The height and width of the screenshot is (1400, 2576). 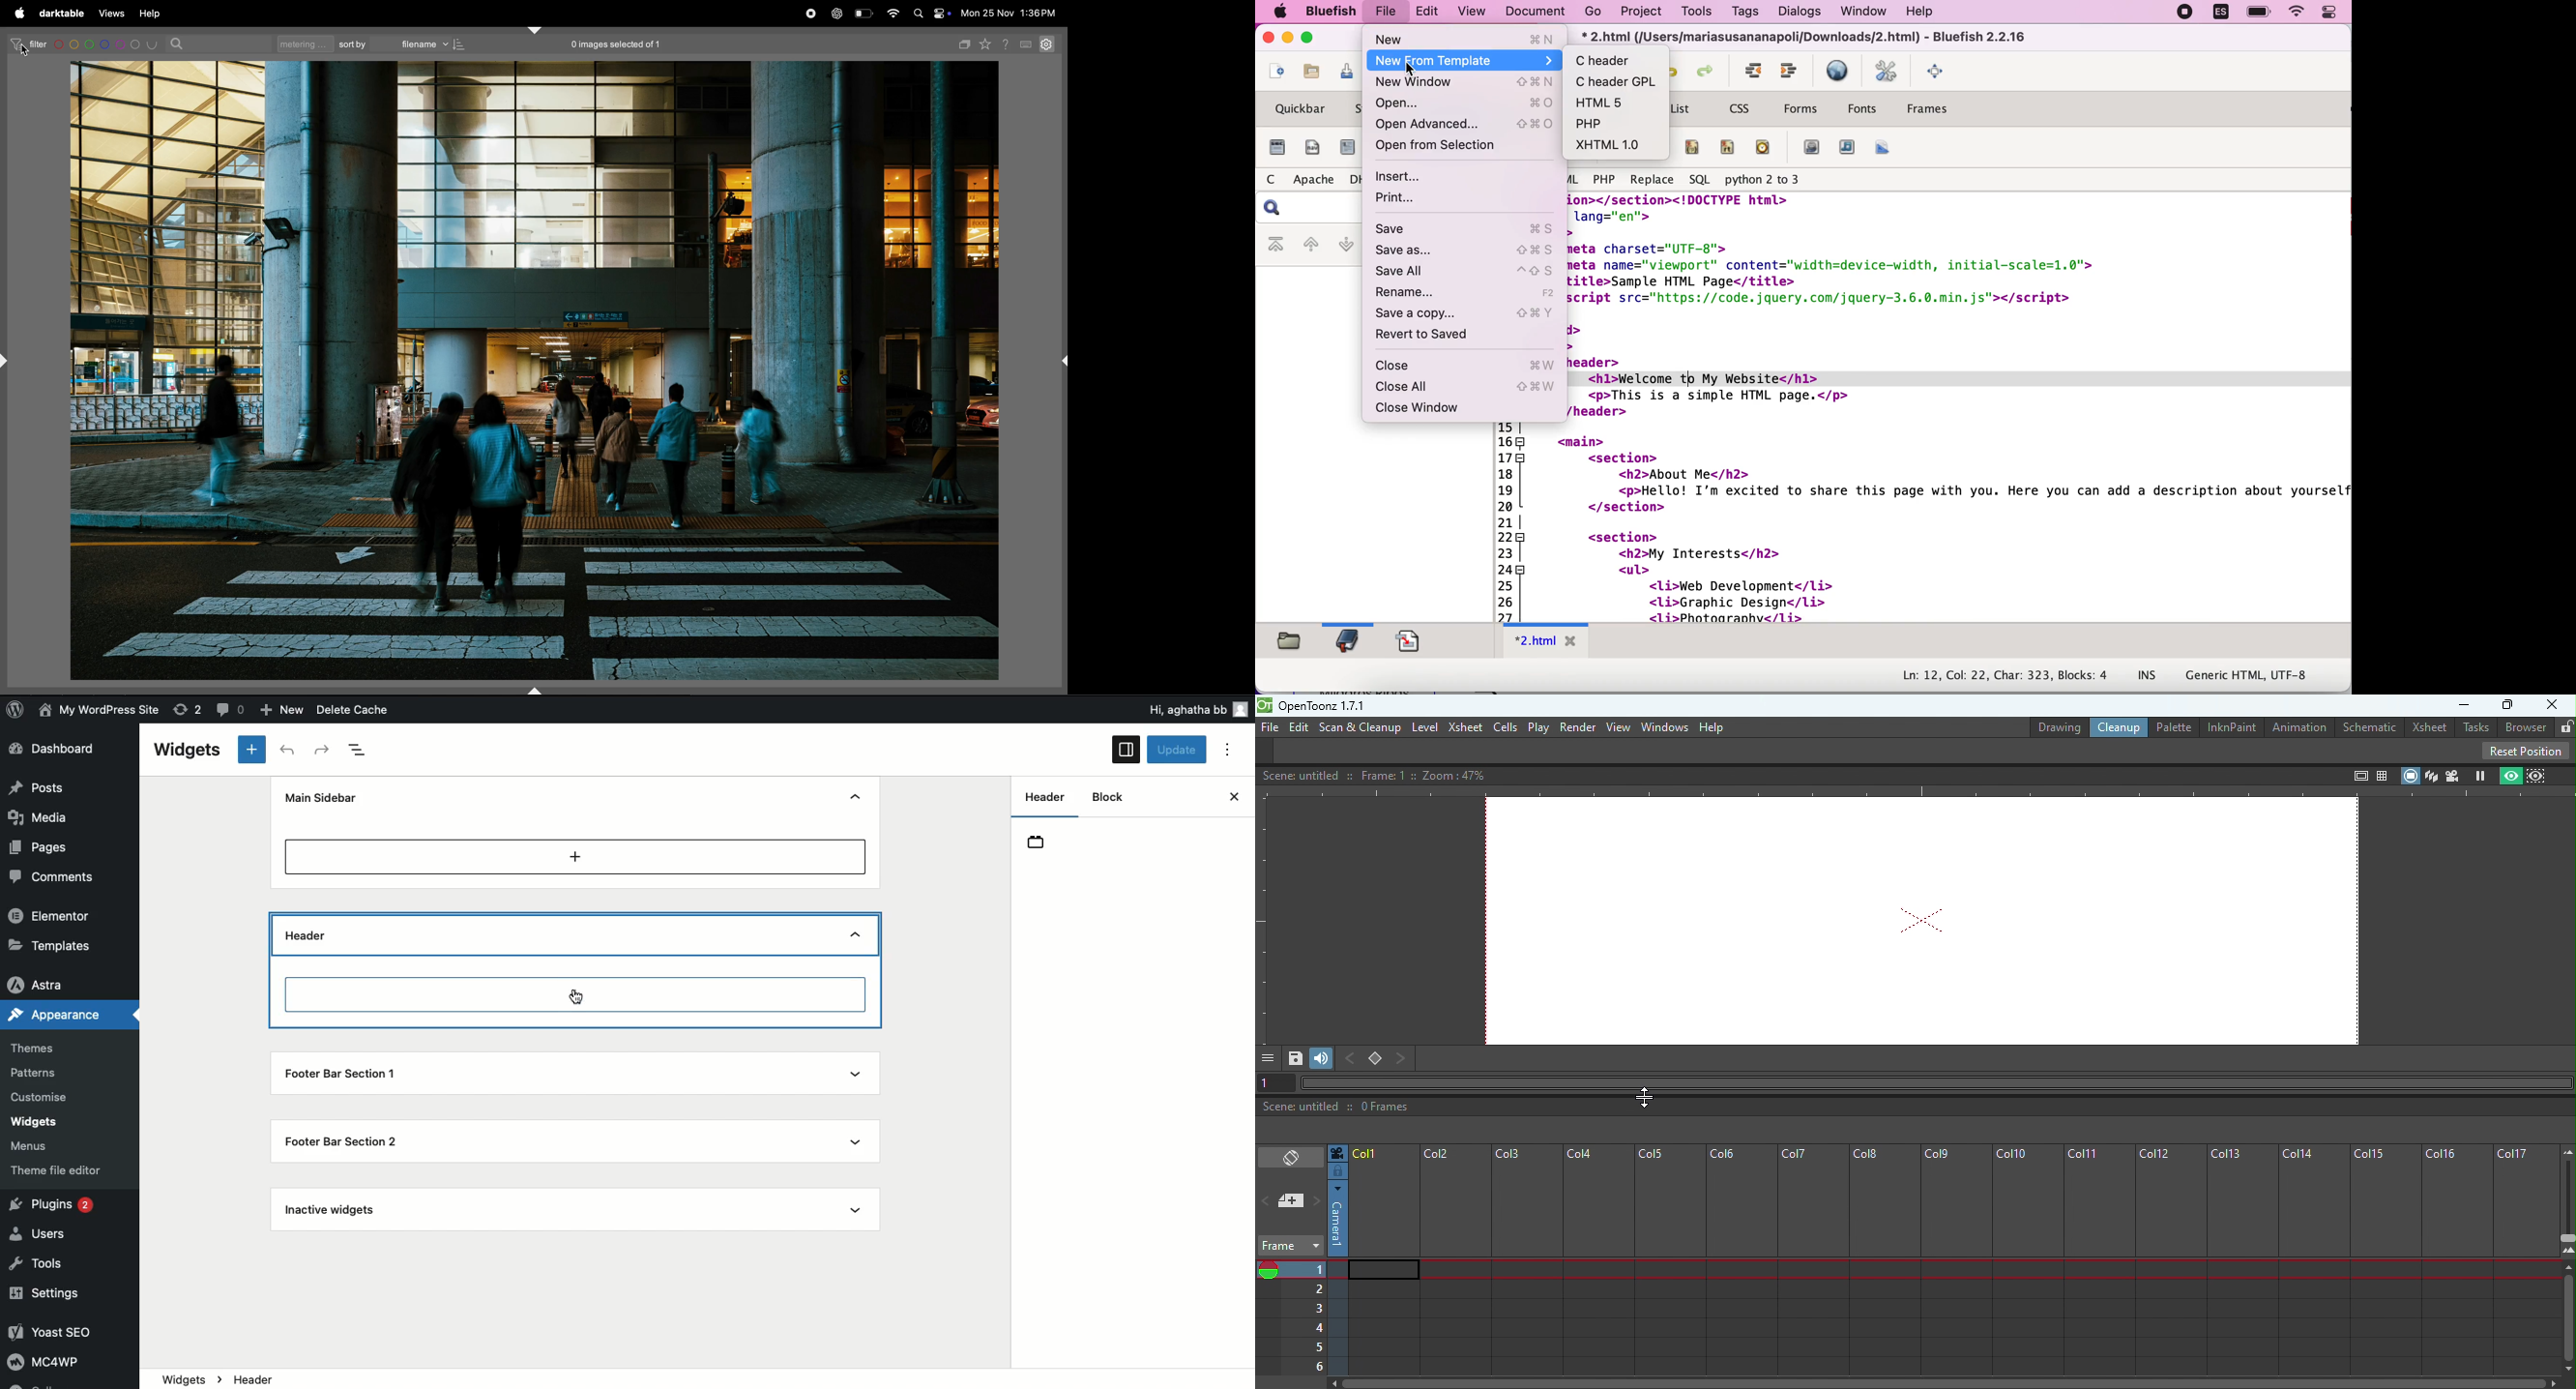 What do you see at coordinates (1692, 147) in the screenshot?
I see `ruby parenthesis` at bounding box center [1692, 147].